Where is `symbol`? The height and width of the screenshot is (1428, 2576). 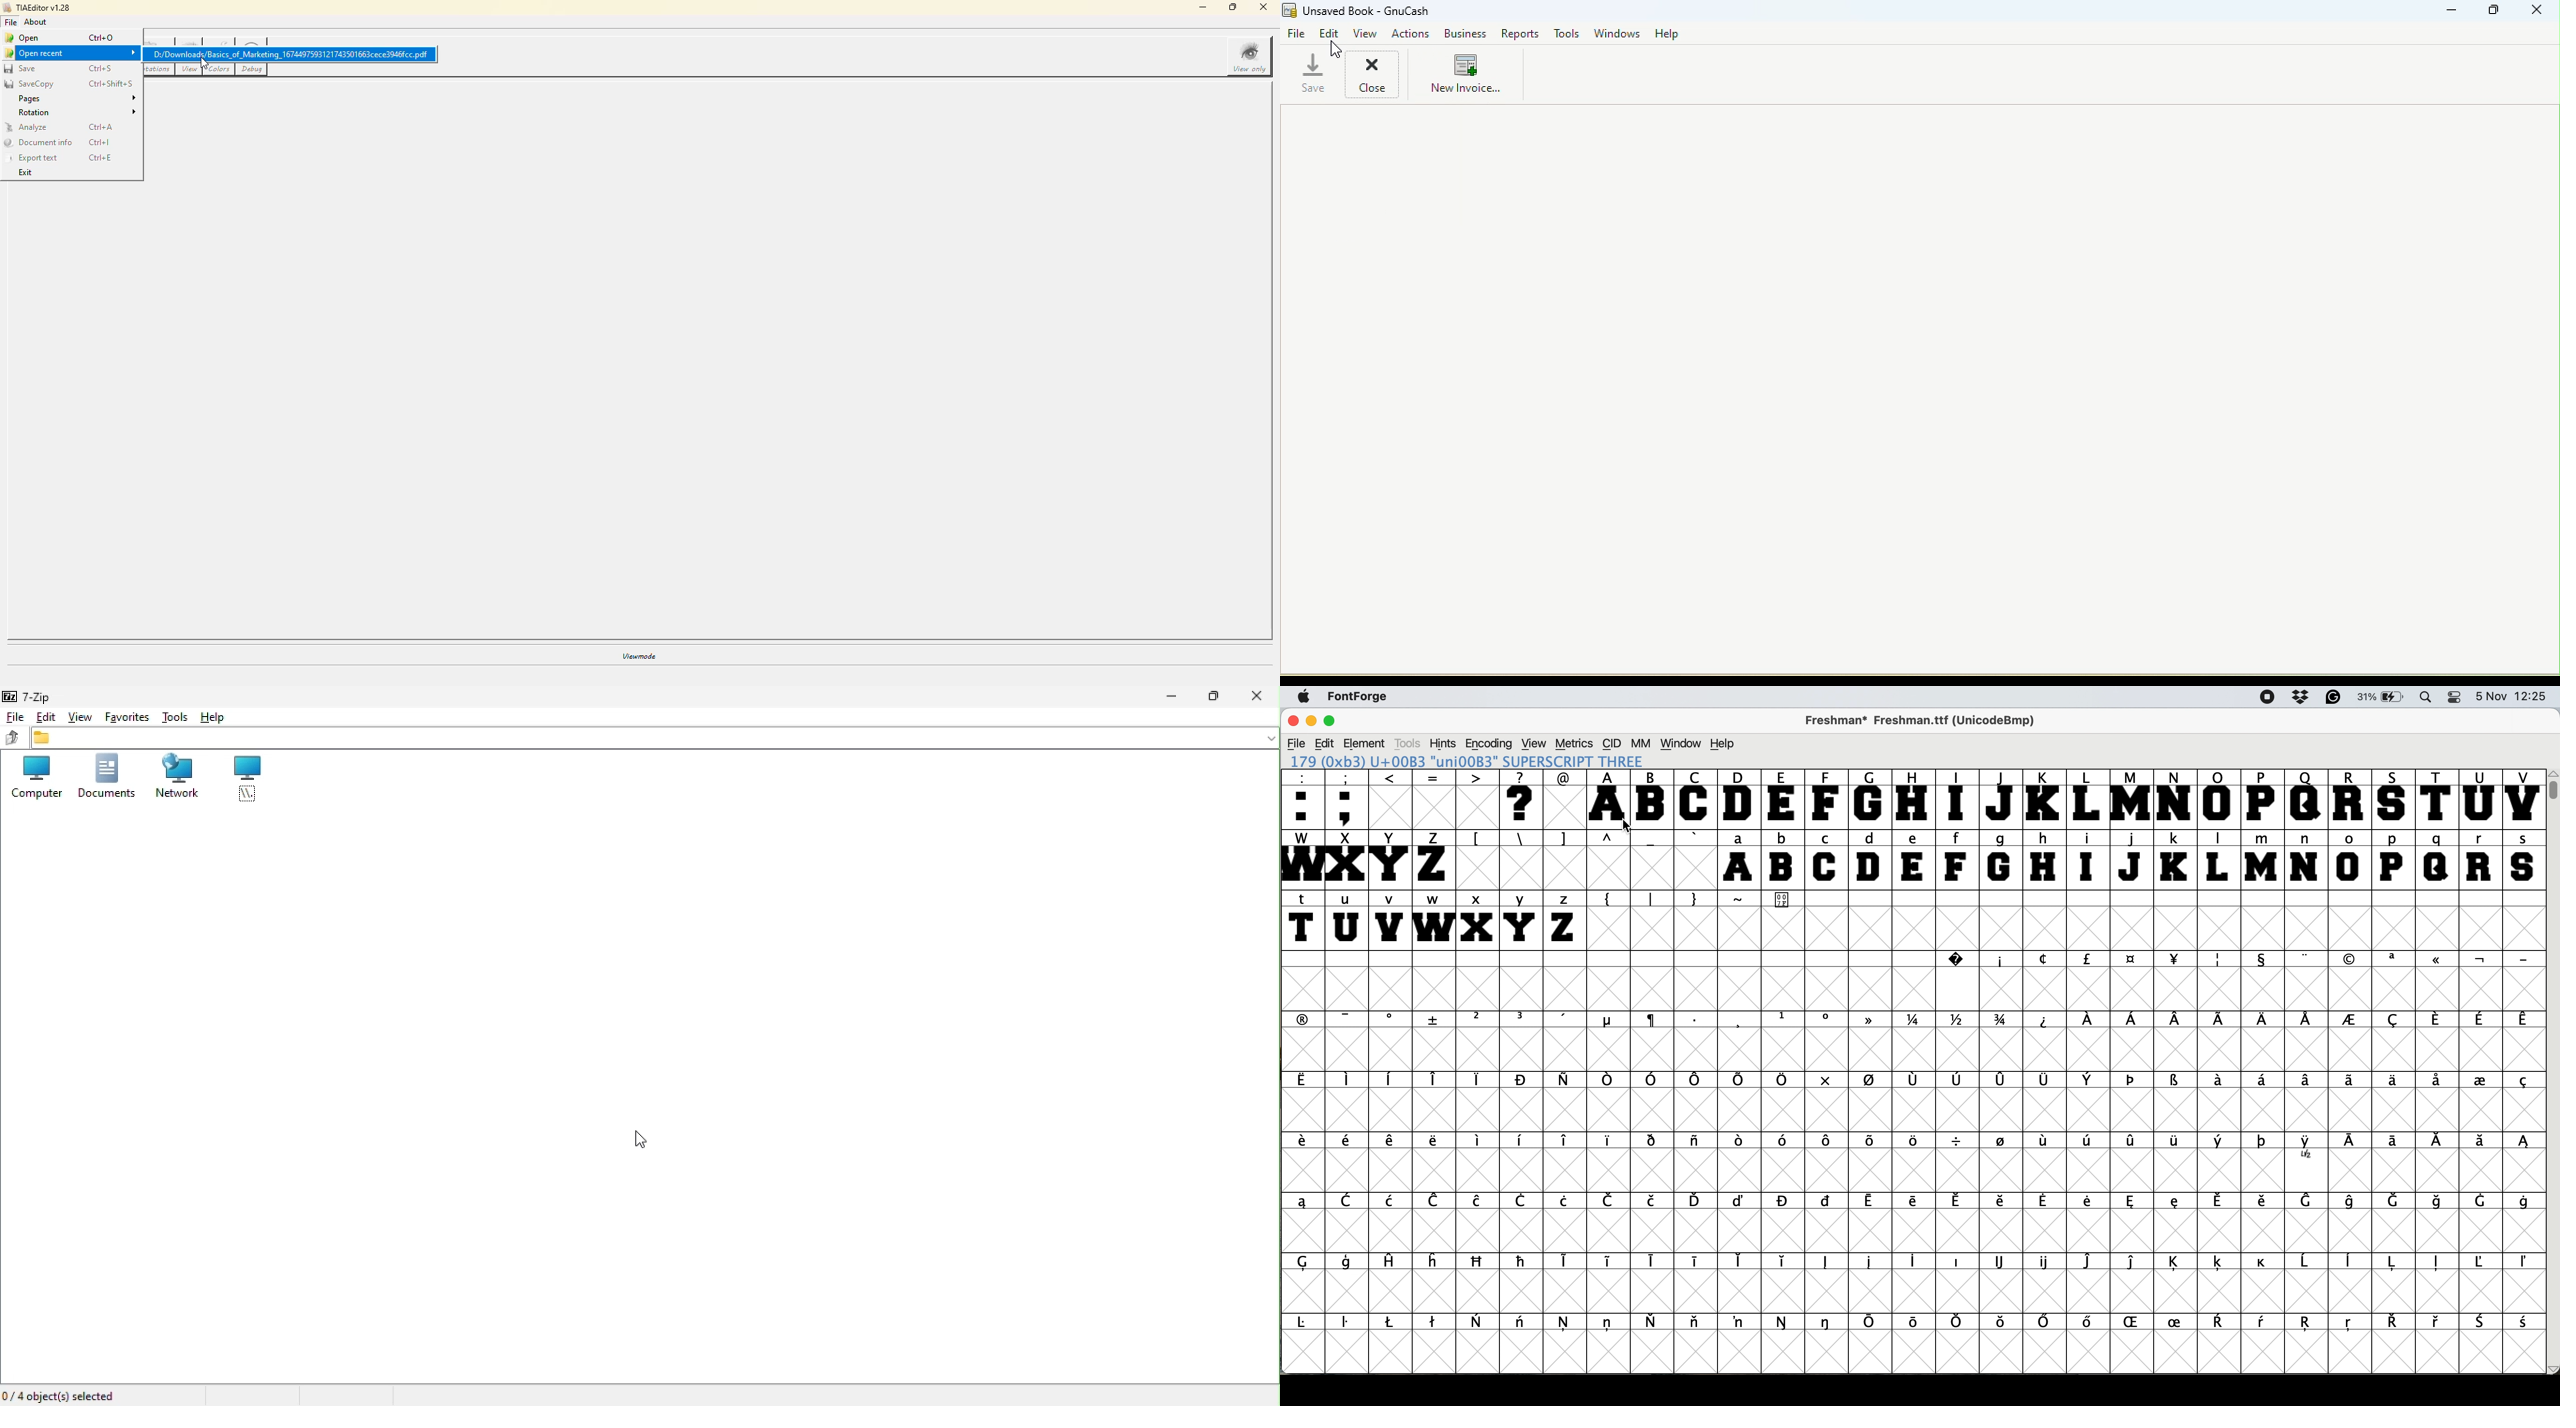
symbol is located at coordinates (2049, 1144).